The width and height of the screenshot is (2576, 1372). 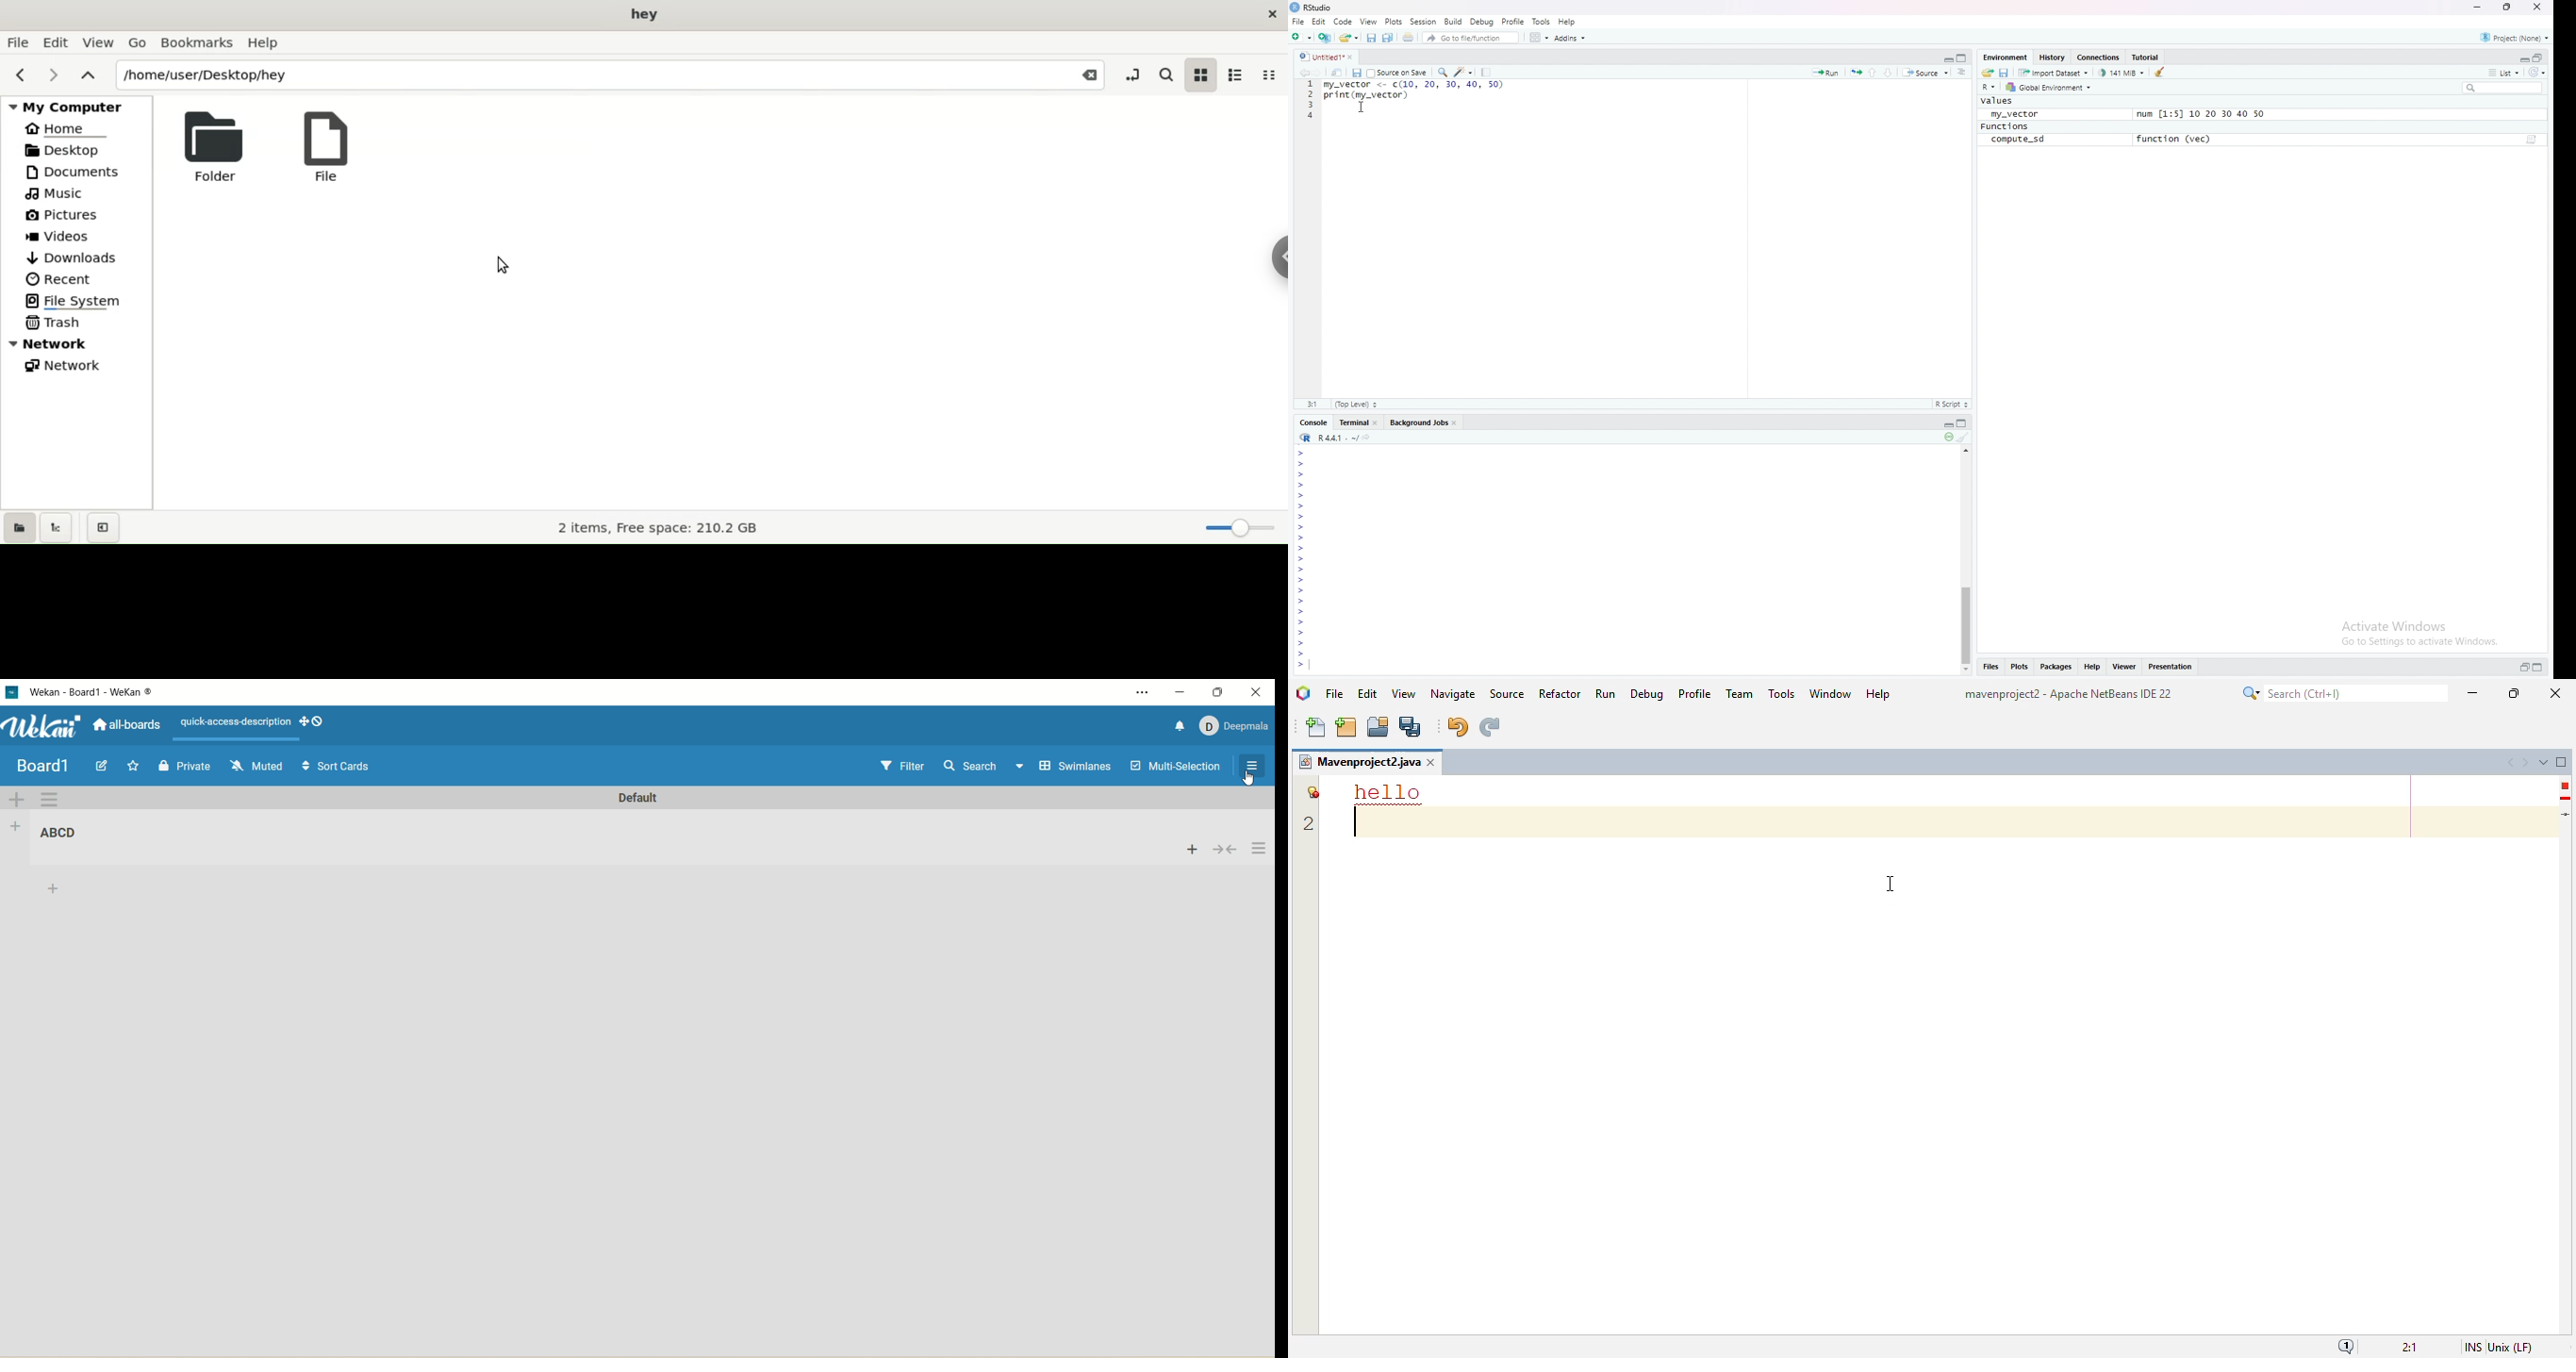 What do you see at coordinates (1962, 72) in the screenshot?
I see `Show document outline (Ctrl + Shift + O)` at bounding box center [1962, 72].